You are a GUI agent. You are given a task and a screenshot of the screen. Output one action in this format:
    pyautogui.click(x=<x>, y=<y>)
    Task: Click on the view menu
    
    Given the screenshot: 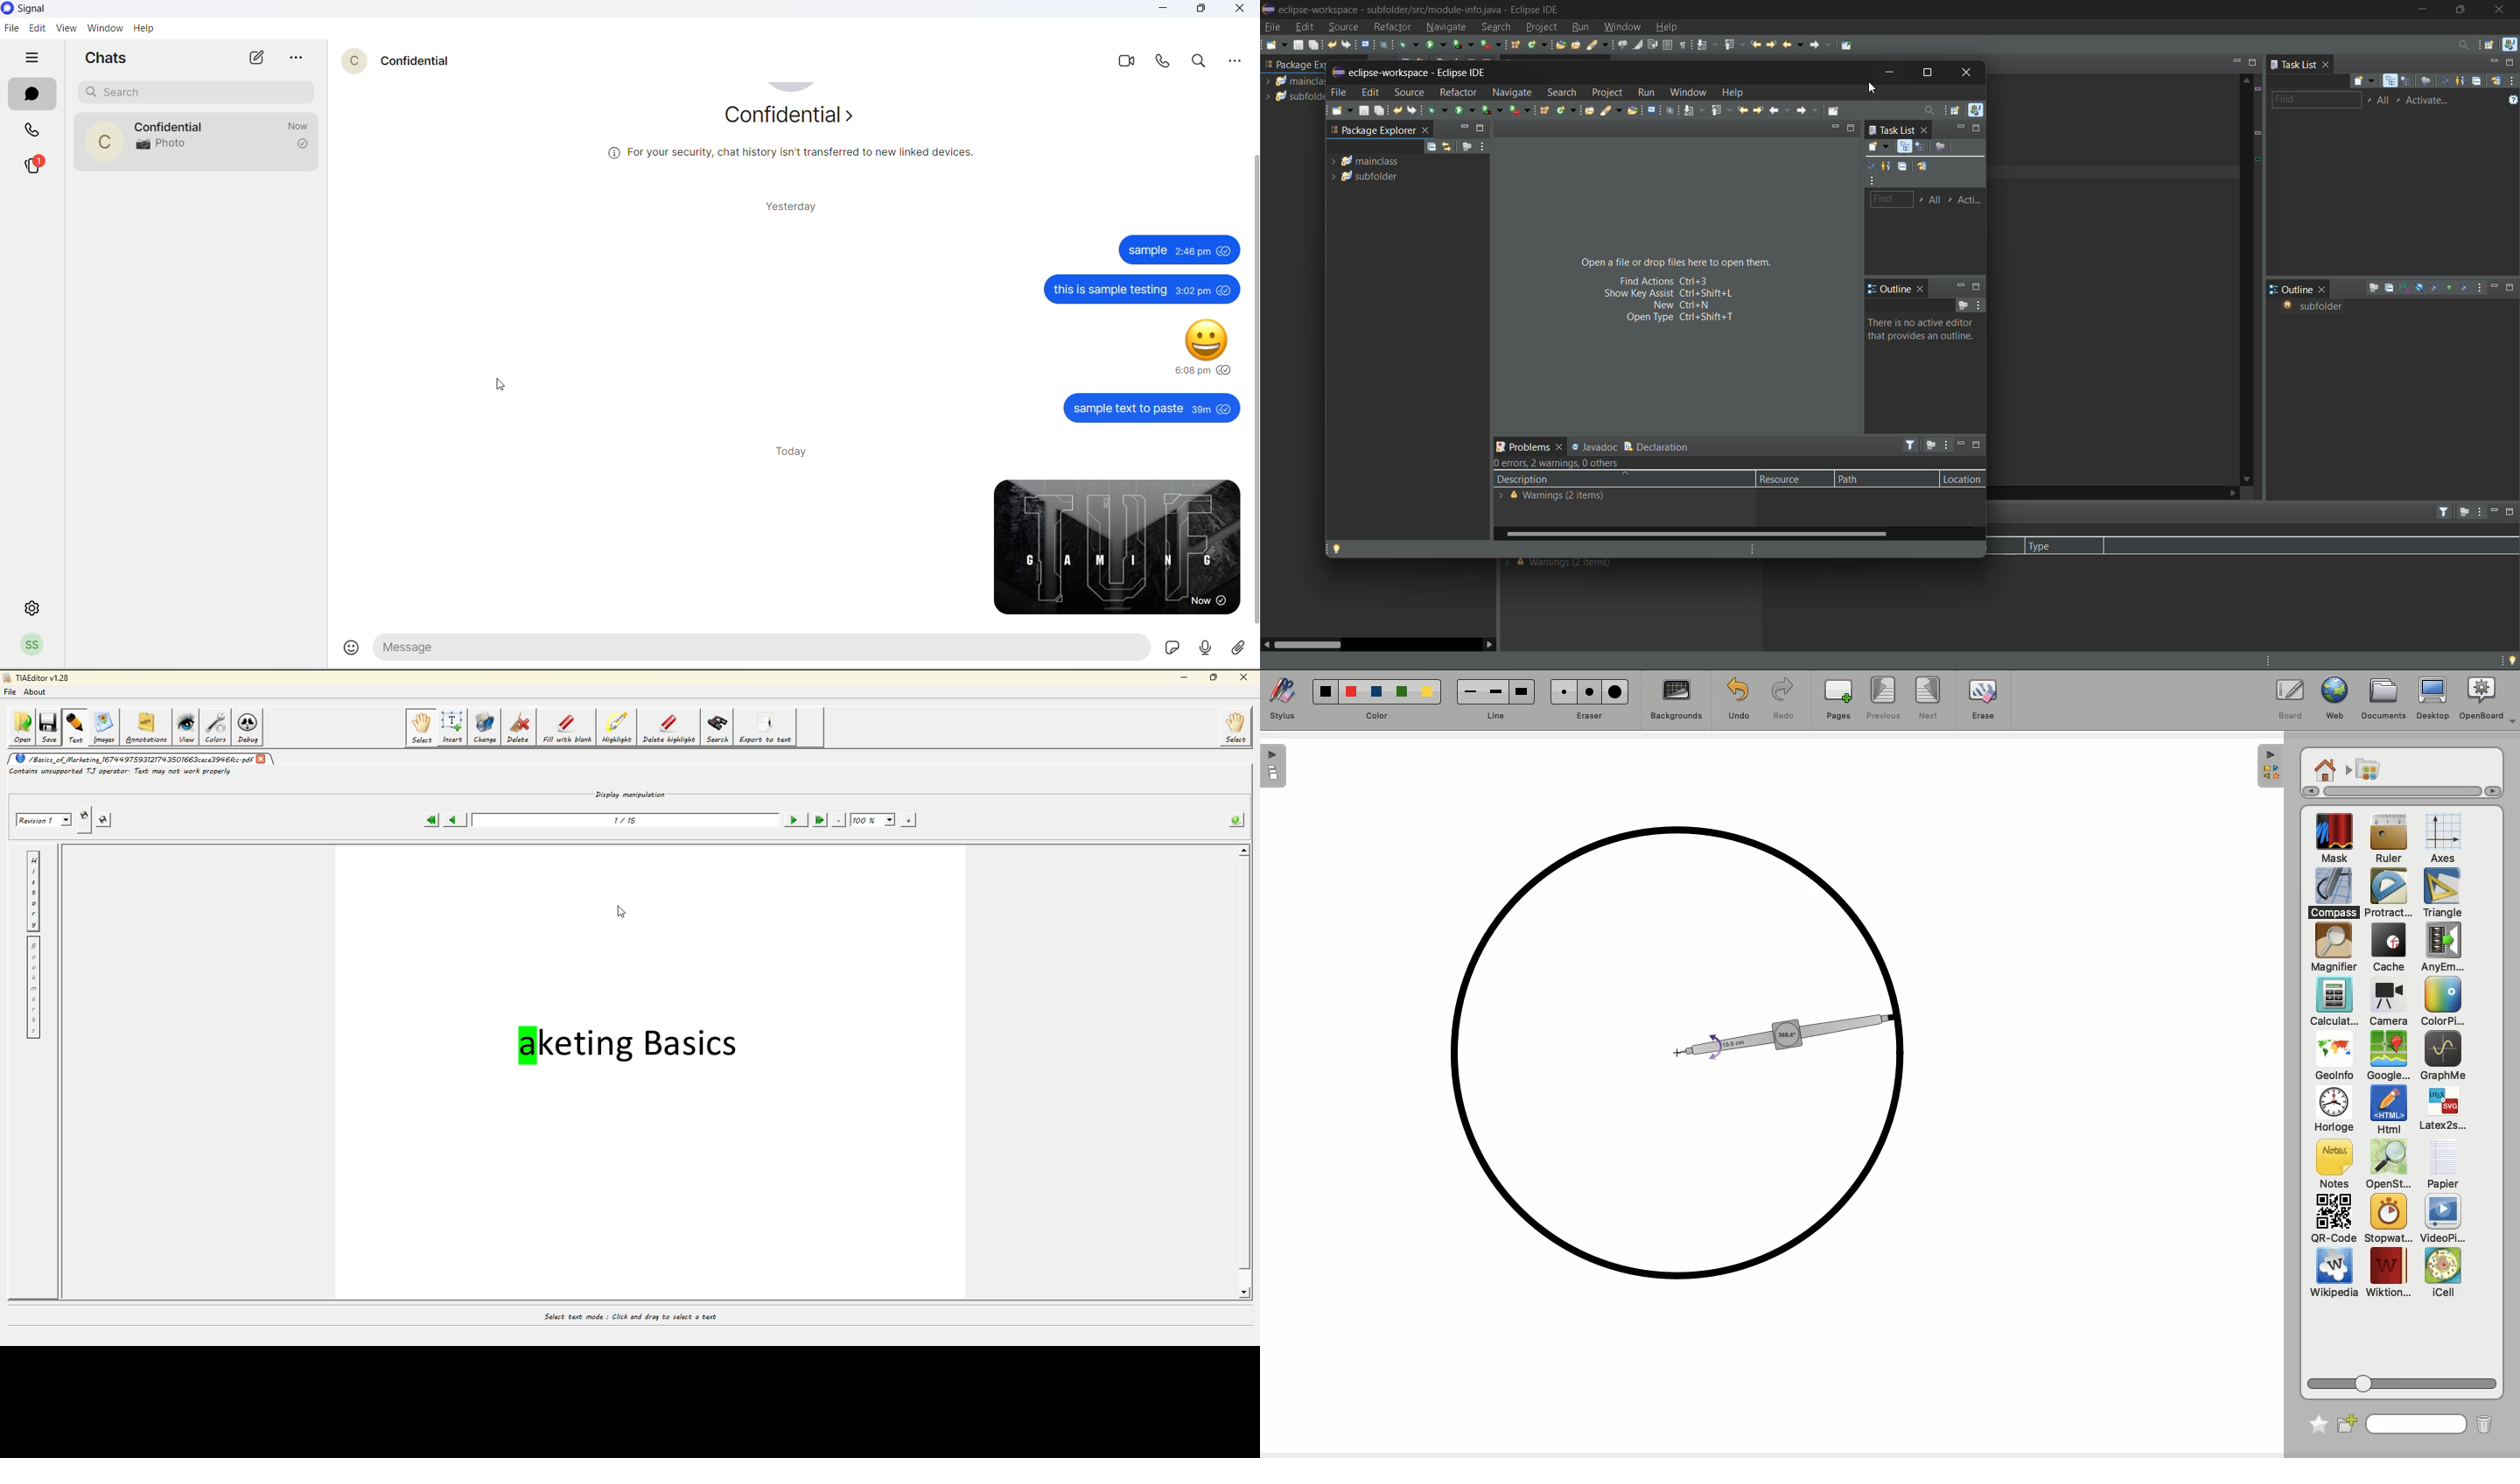 What is the action you would take?
    pyautogui.click(x=2477, y=289)
    